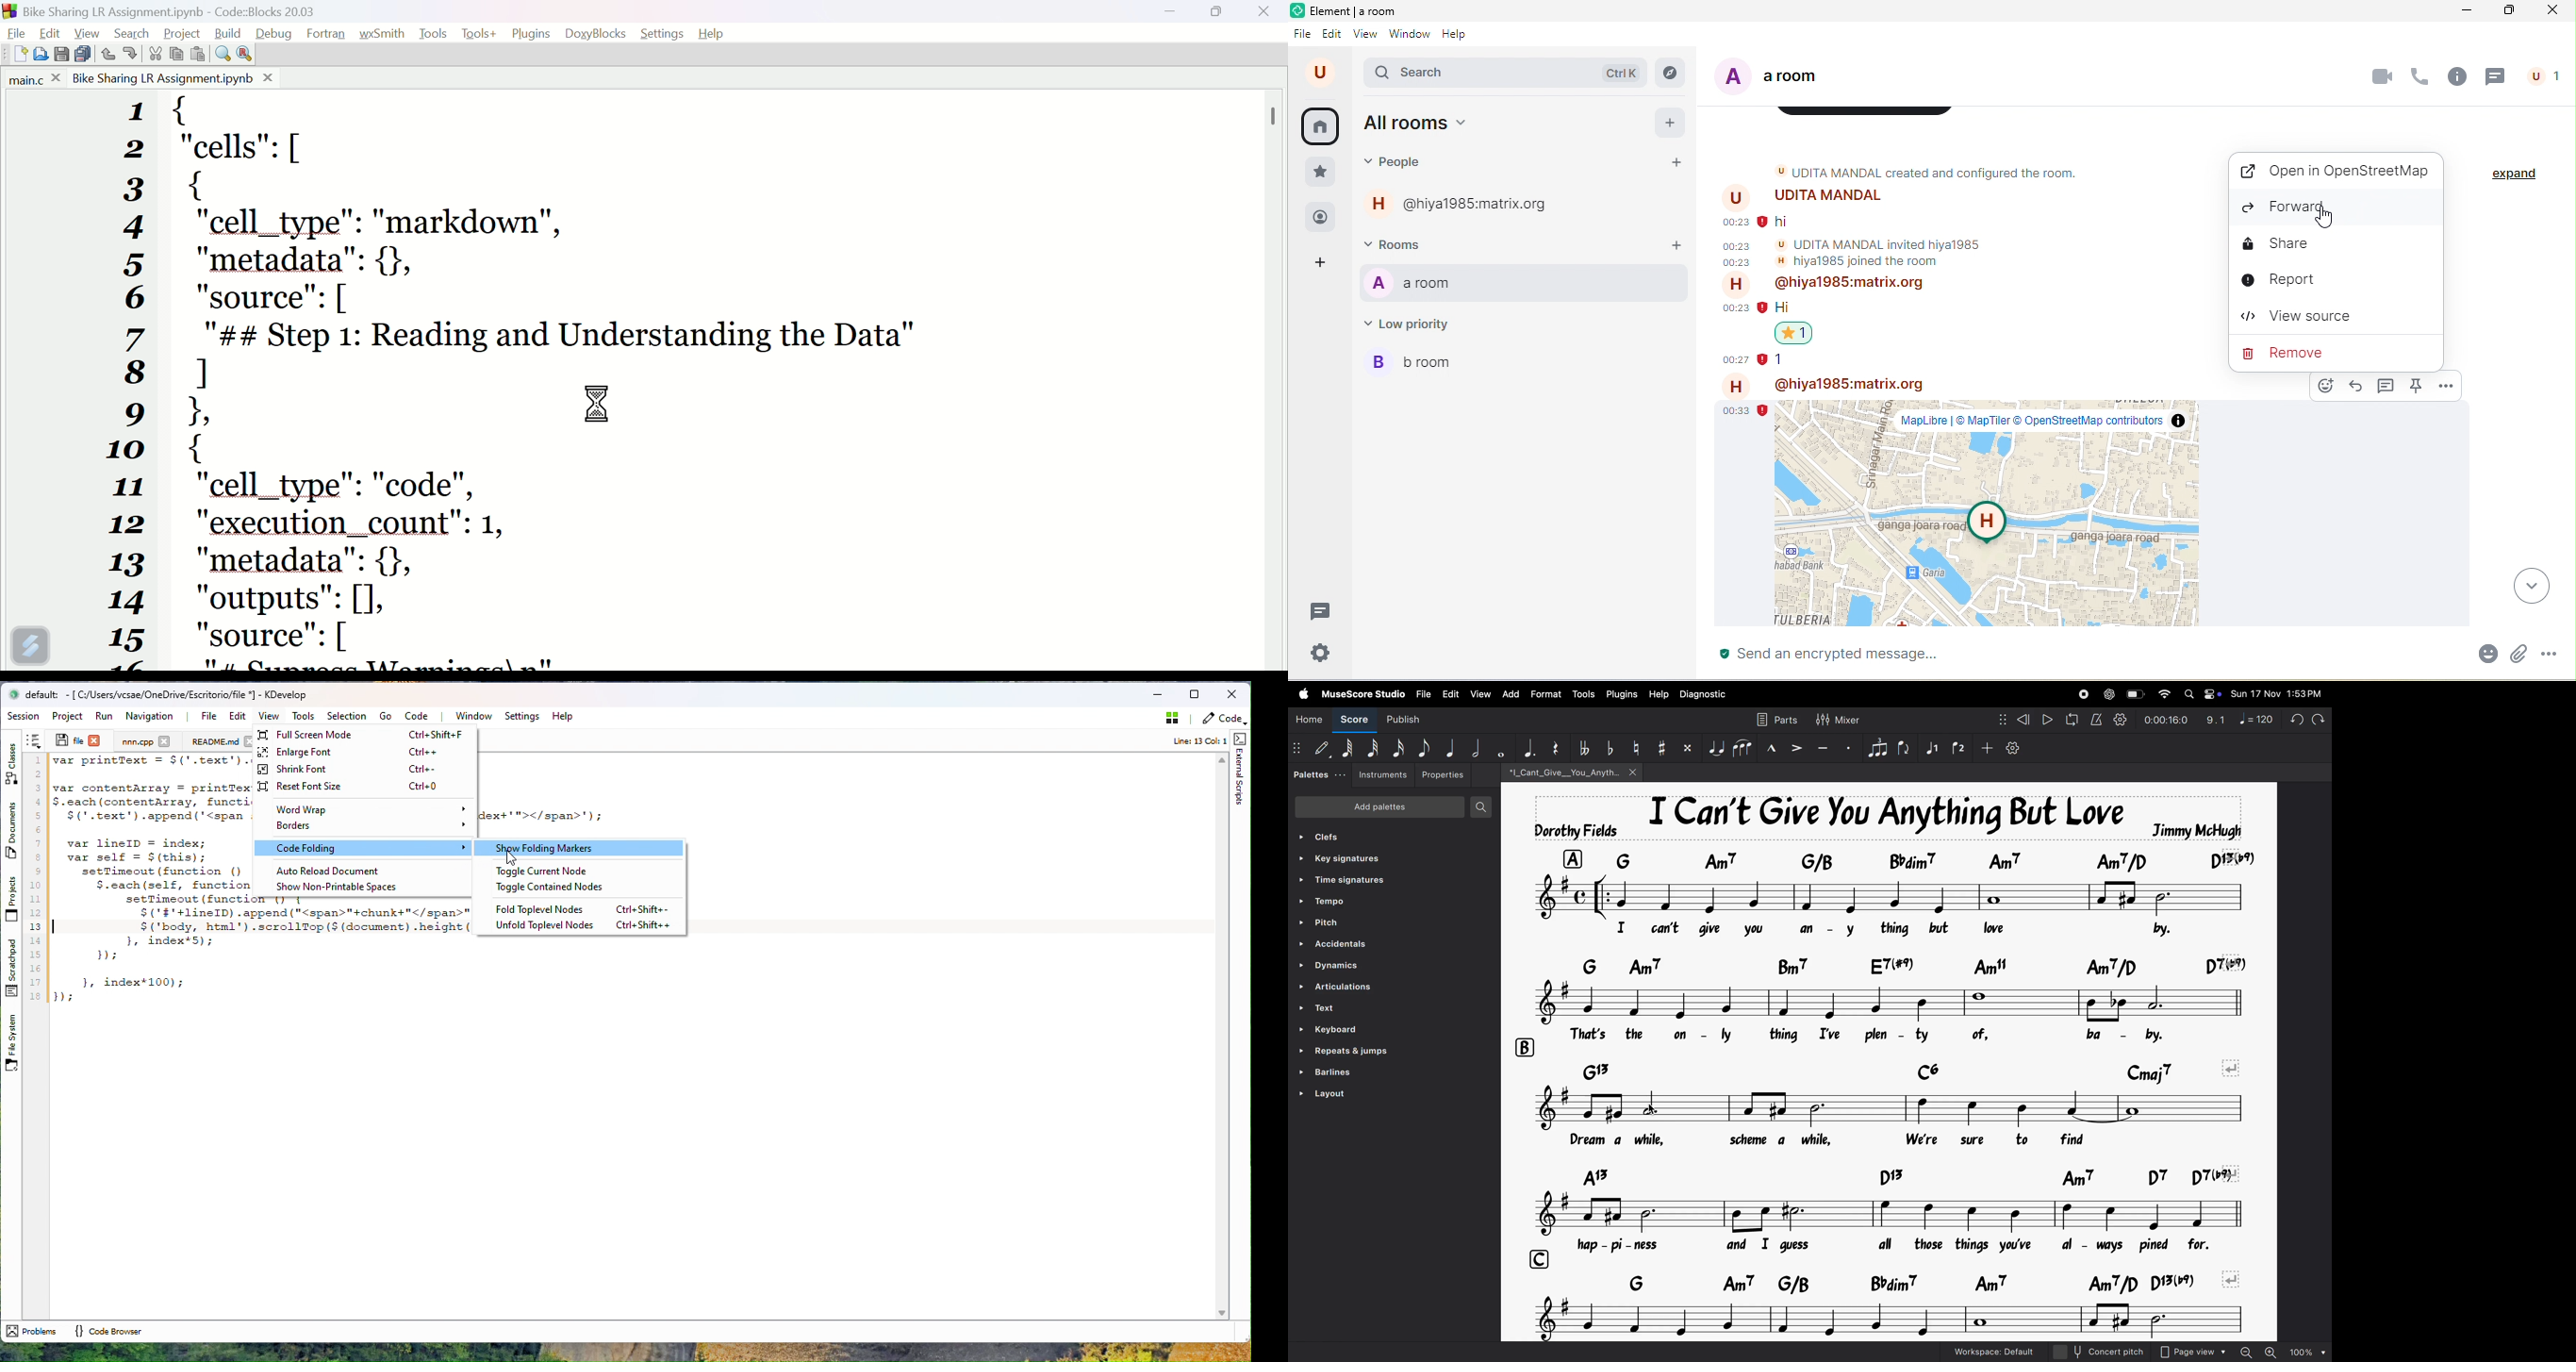 Image resolution: width=2576 pixels, height=1372 pixels. I want to click on customize toolbar, so click(2018, 747).